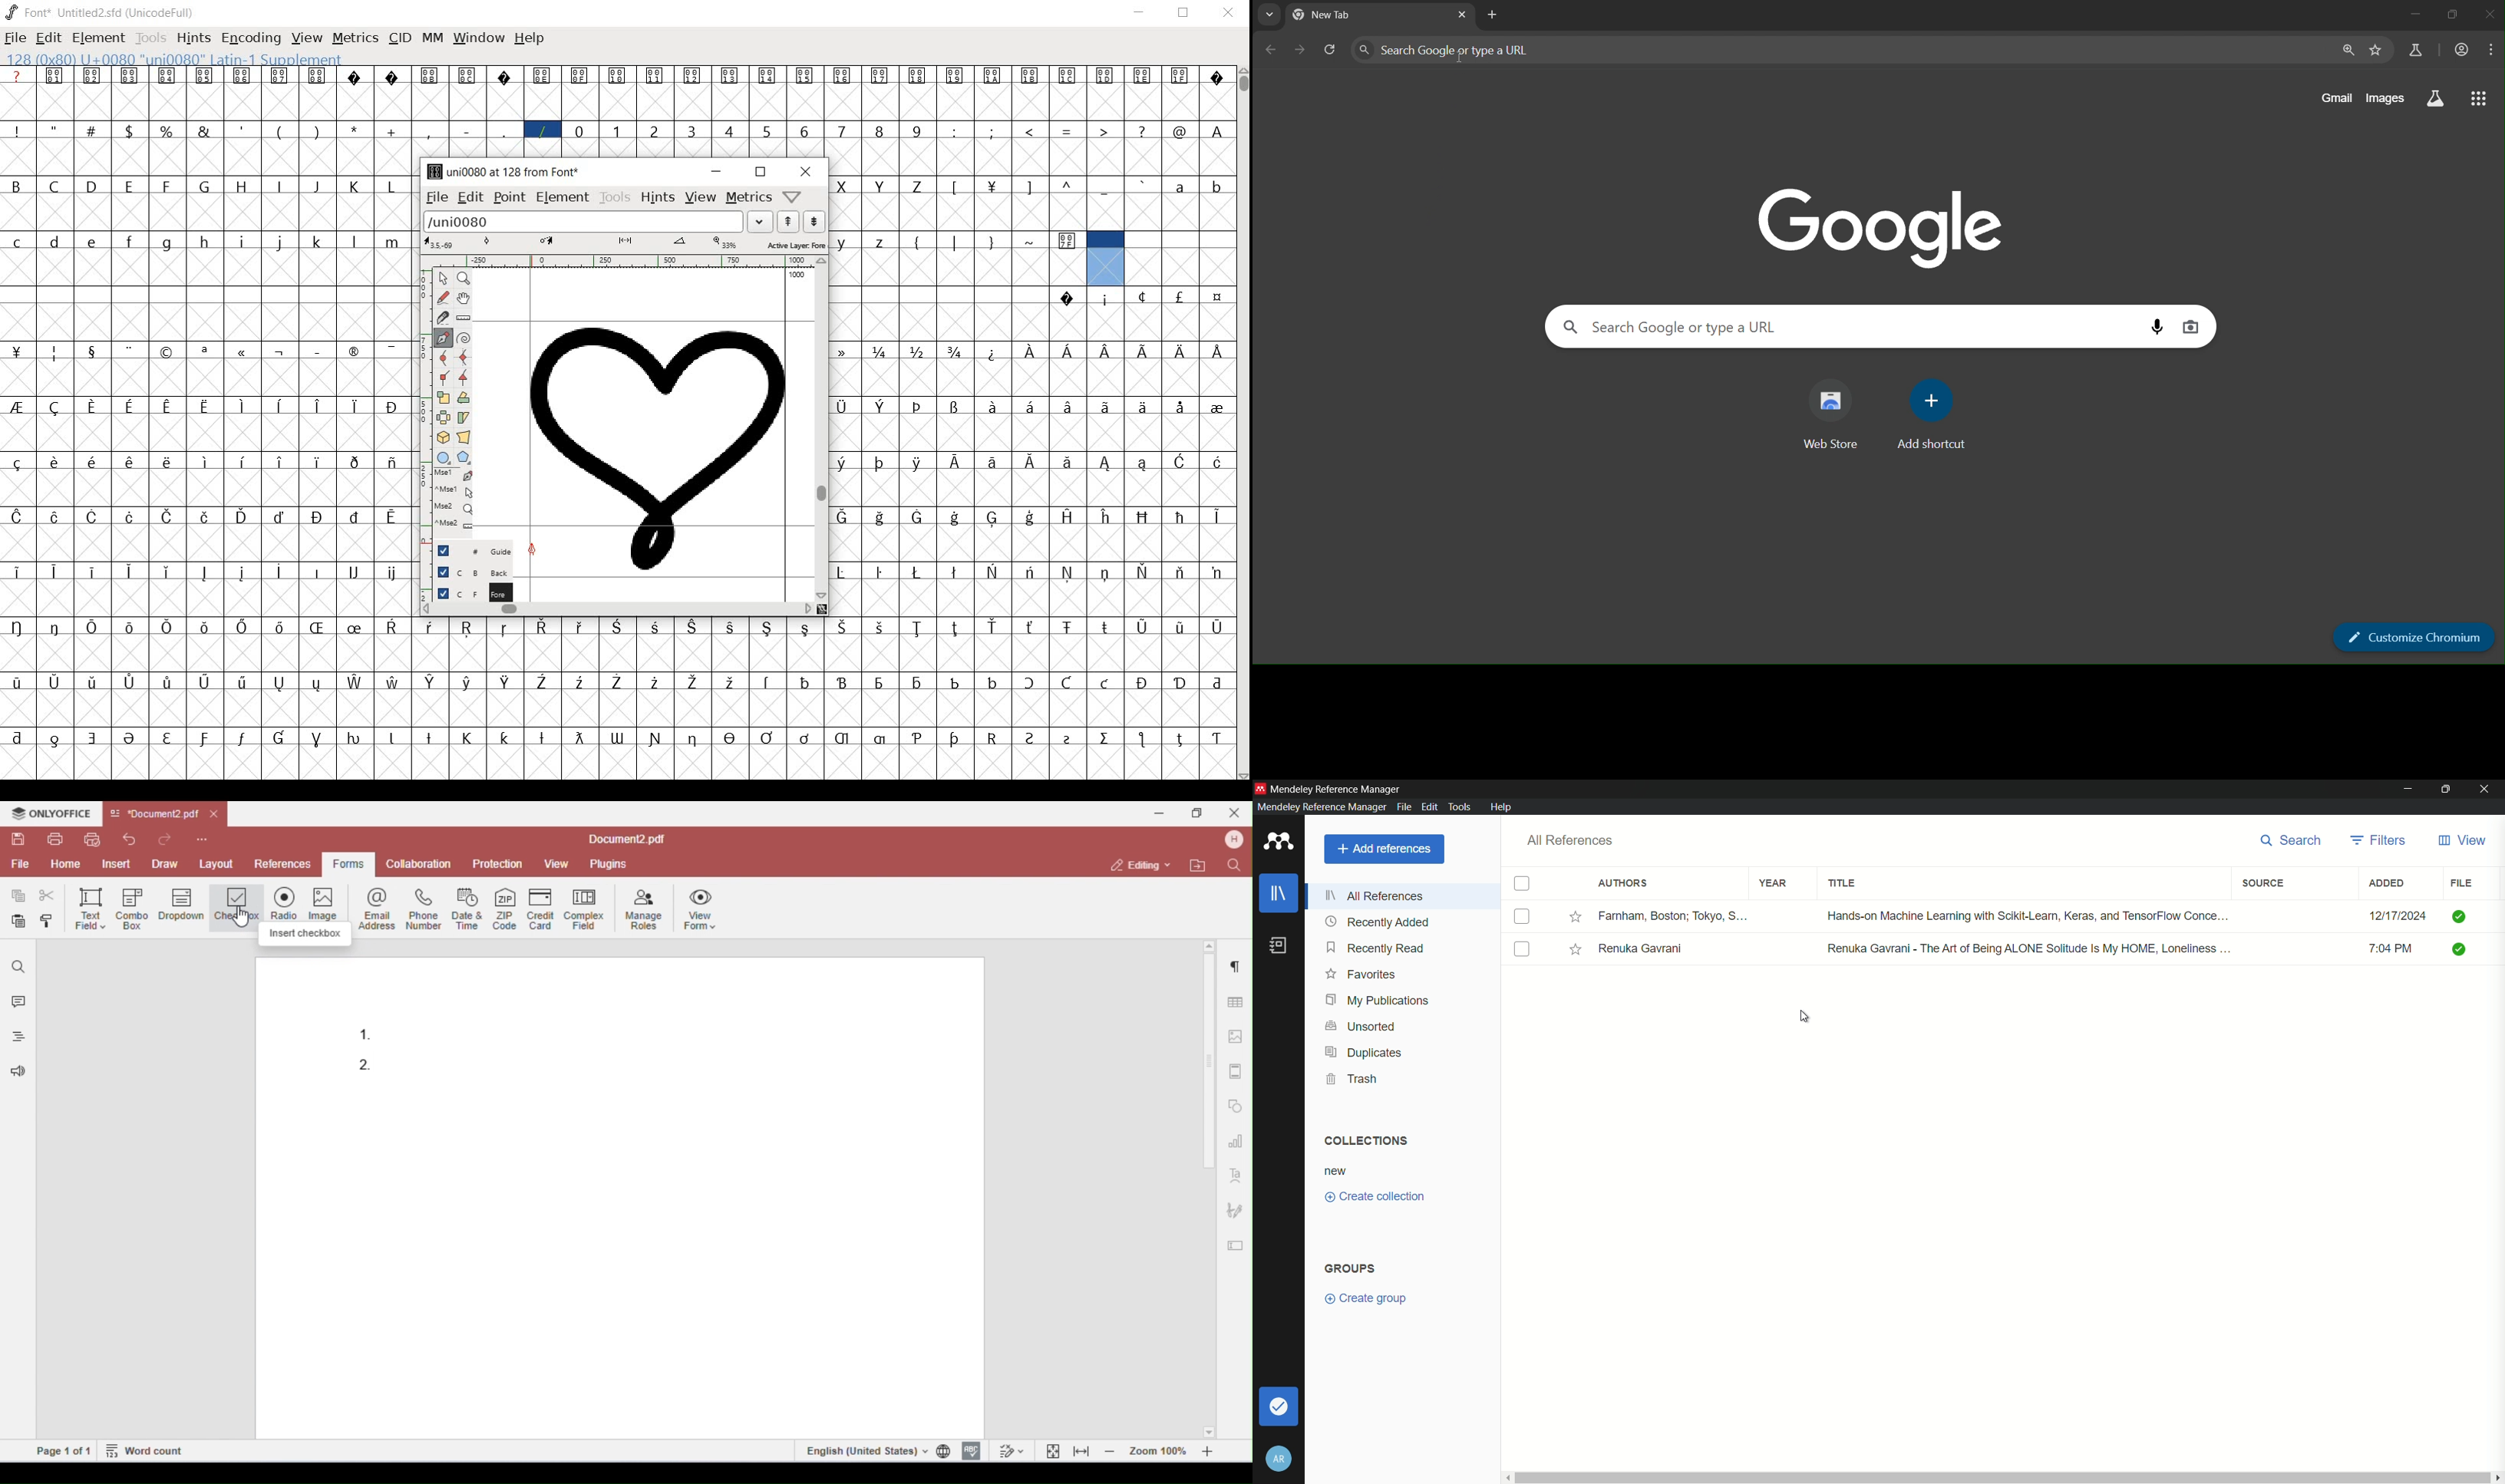  What do you see at coordinates (1143, 628) in the screenshot?
I see `glyph` at bounding box center [1143, 628].